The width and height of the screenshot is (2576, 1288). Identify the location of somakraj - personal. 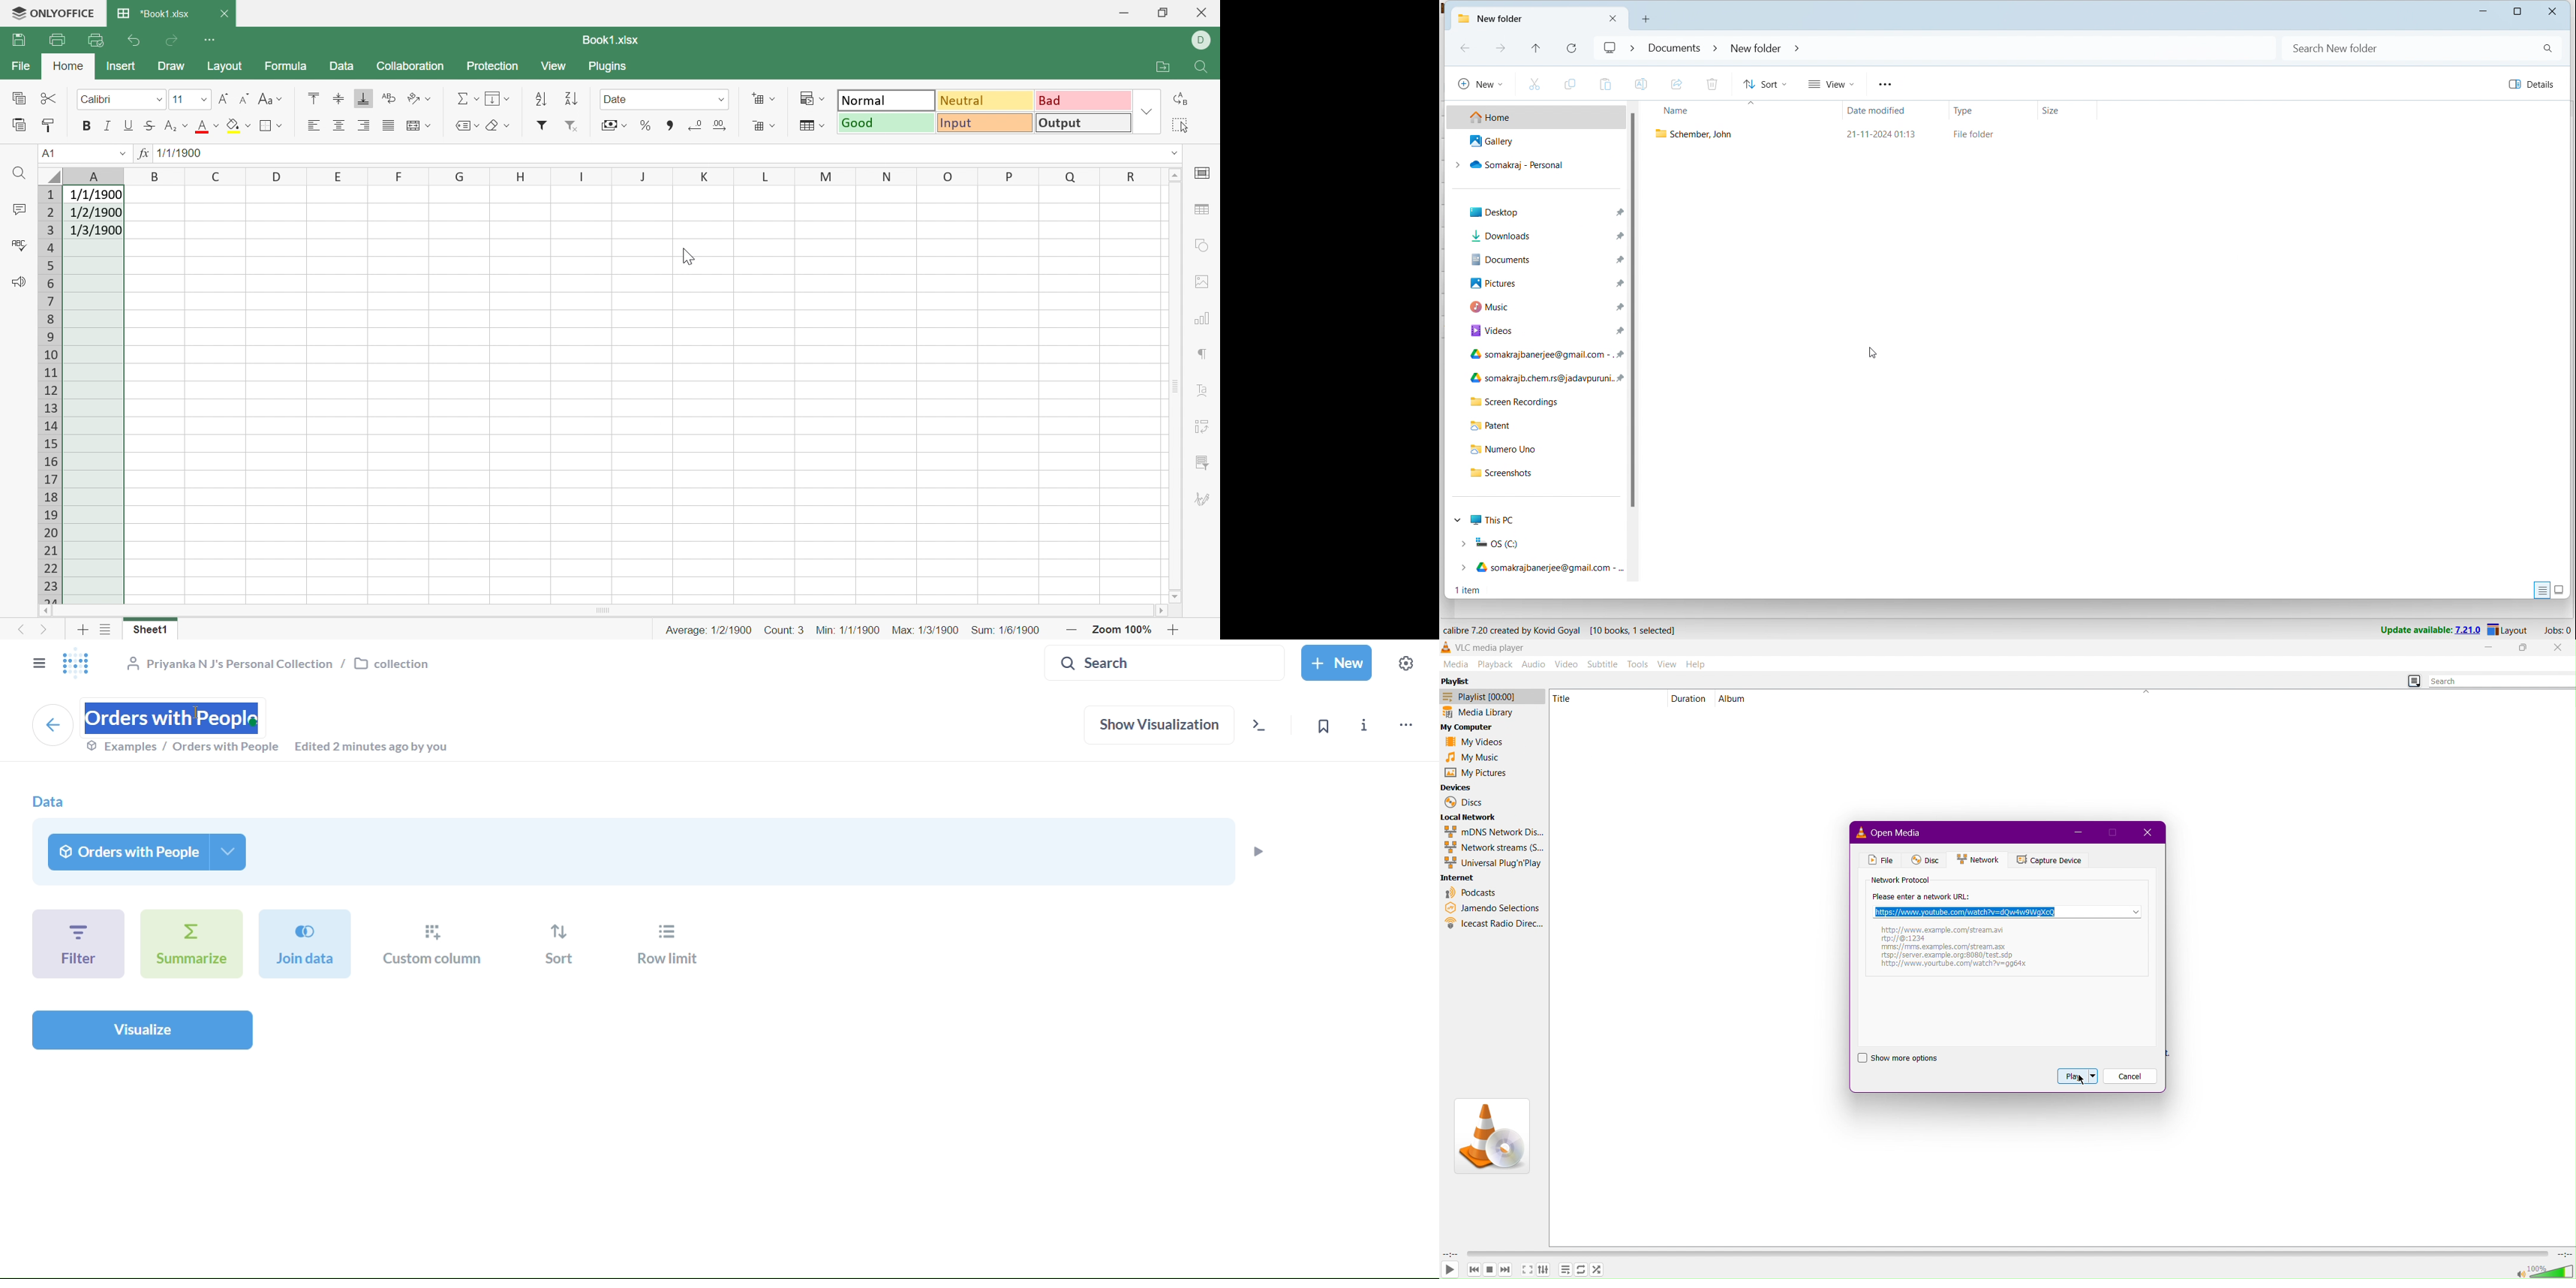
(1527, 164).